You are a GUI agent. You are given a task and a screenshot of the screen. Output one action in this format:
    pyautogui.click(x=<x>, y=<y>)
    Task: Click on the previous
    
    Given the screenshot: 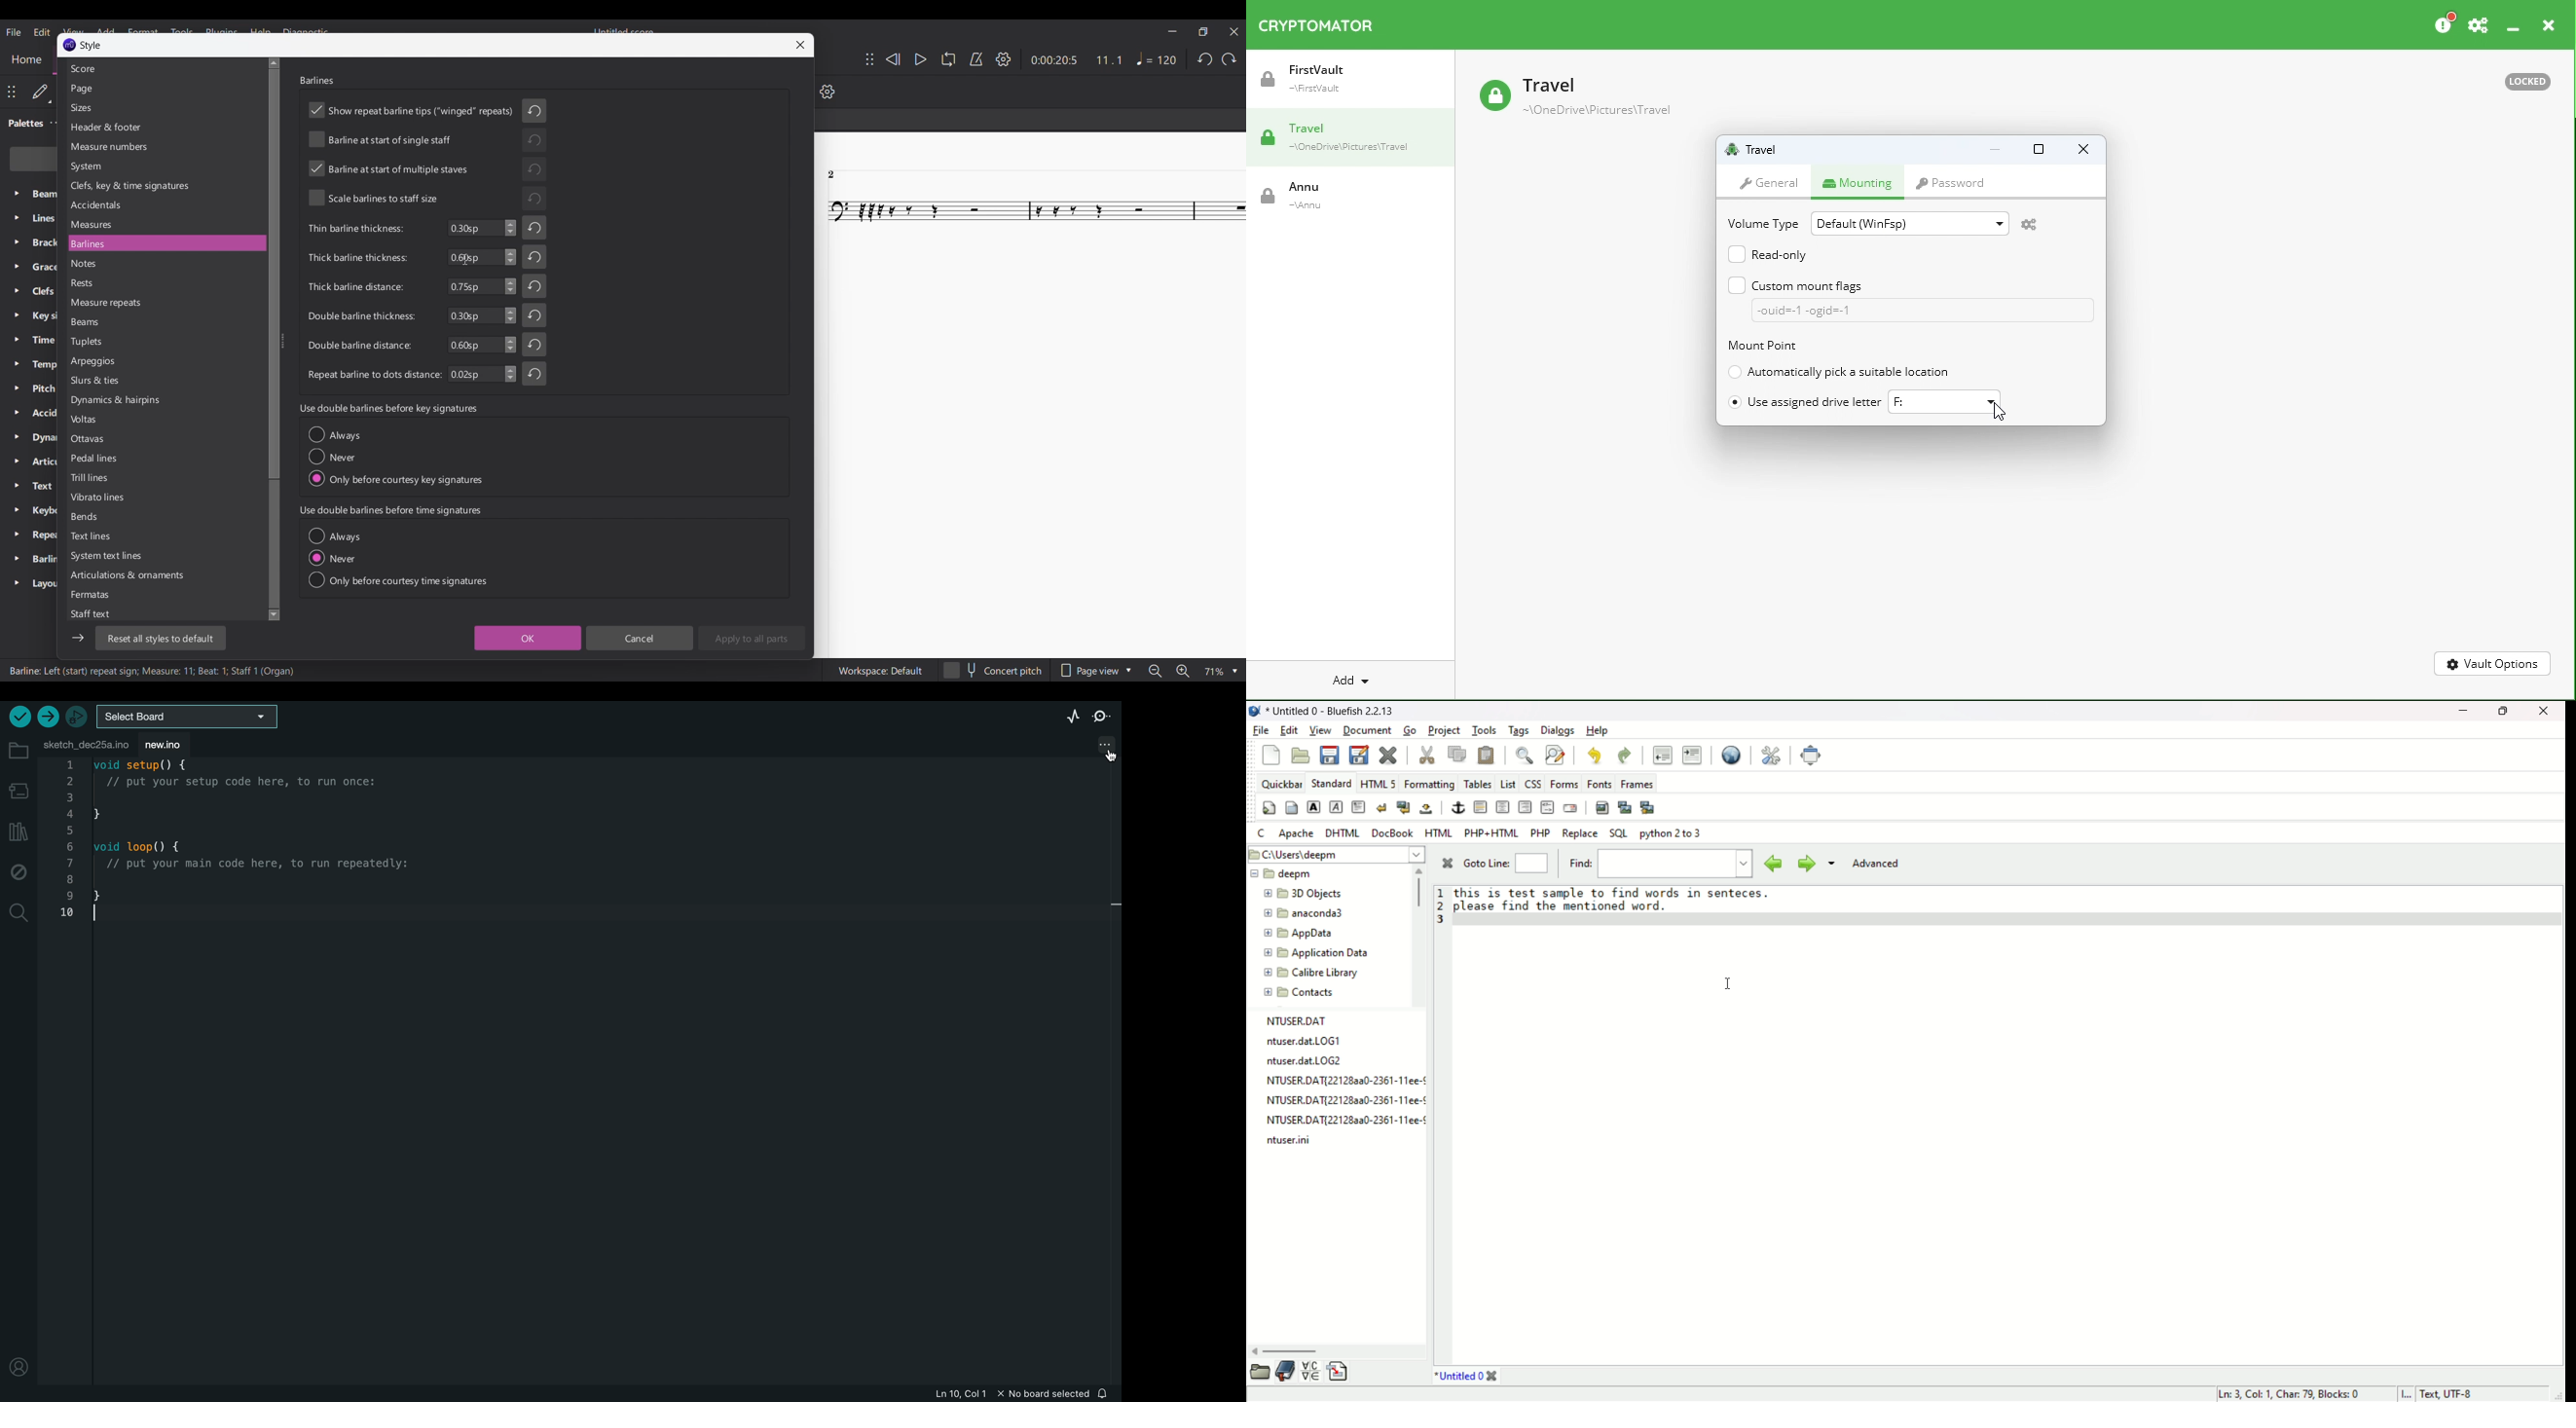 What is the action you would take?
    pyautogui.click(x=1769, y=863)
    